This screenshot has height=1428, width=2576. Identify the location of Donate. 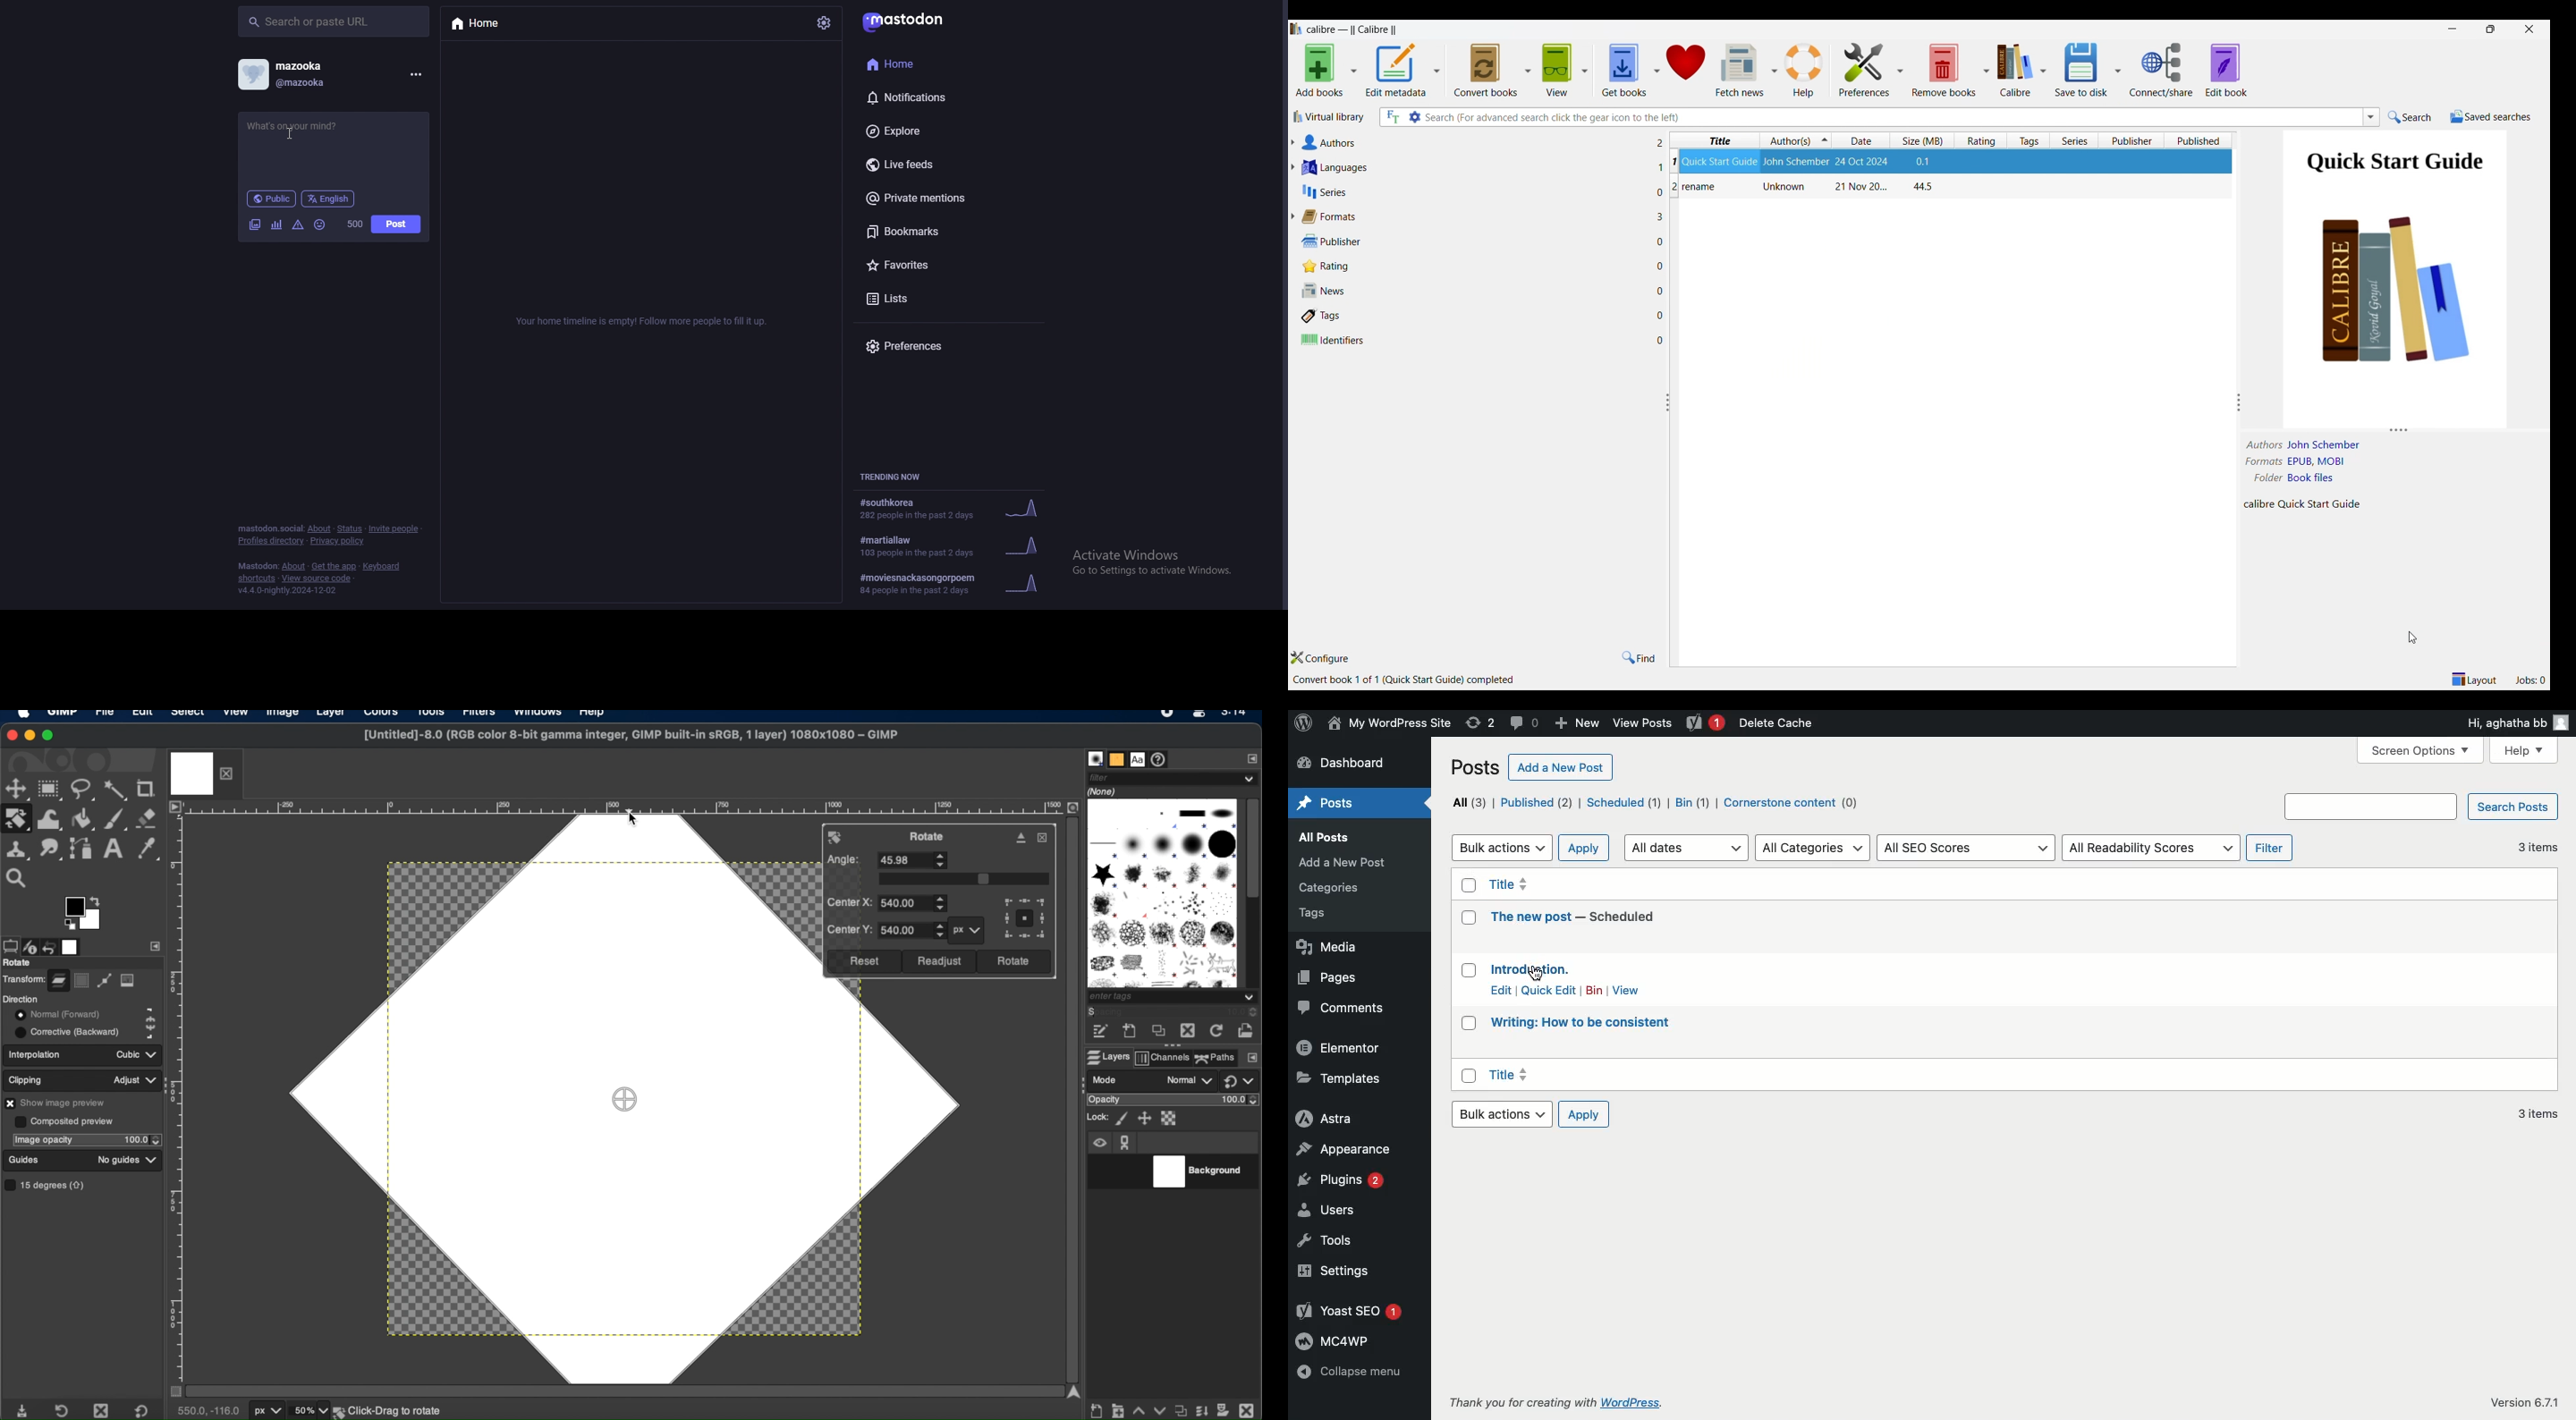
(1687, 70).